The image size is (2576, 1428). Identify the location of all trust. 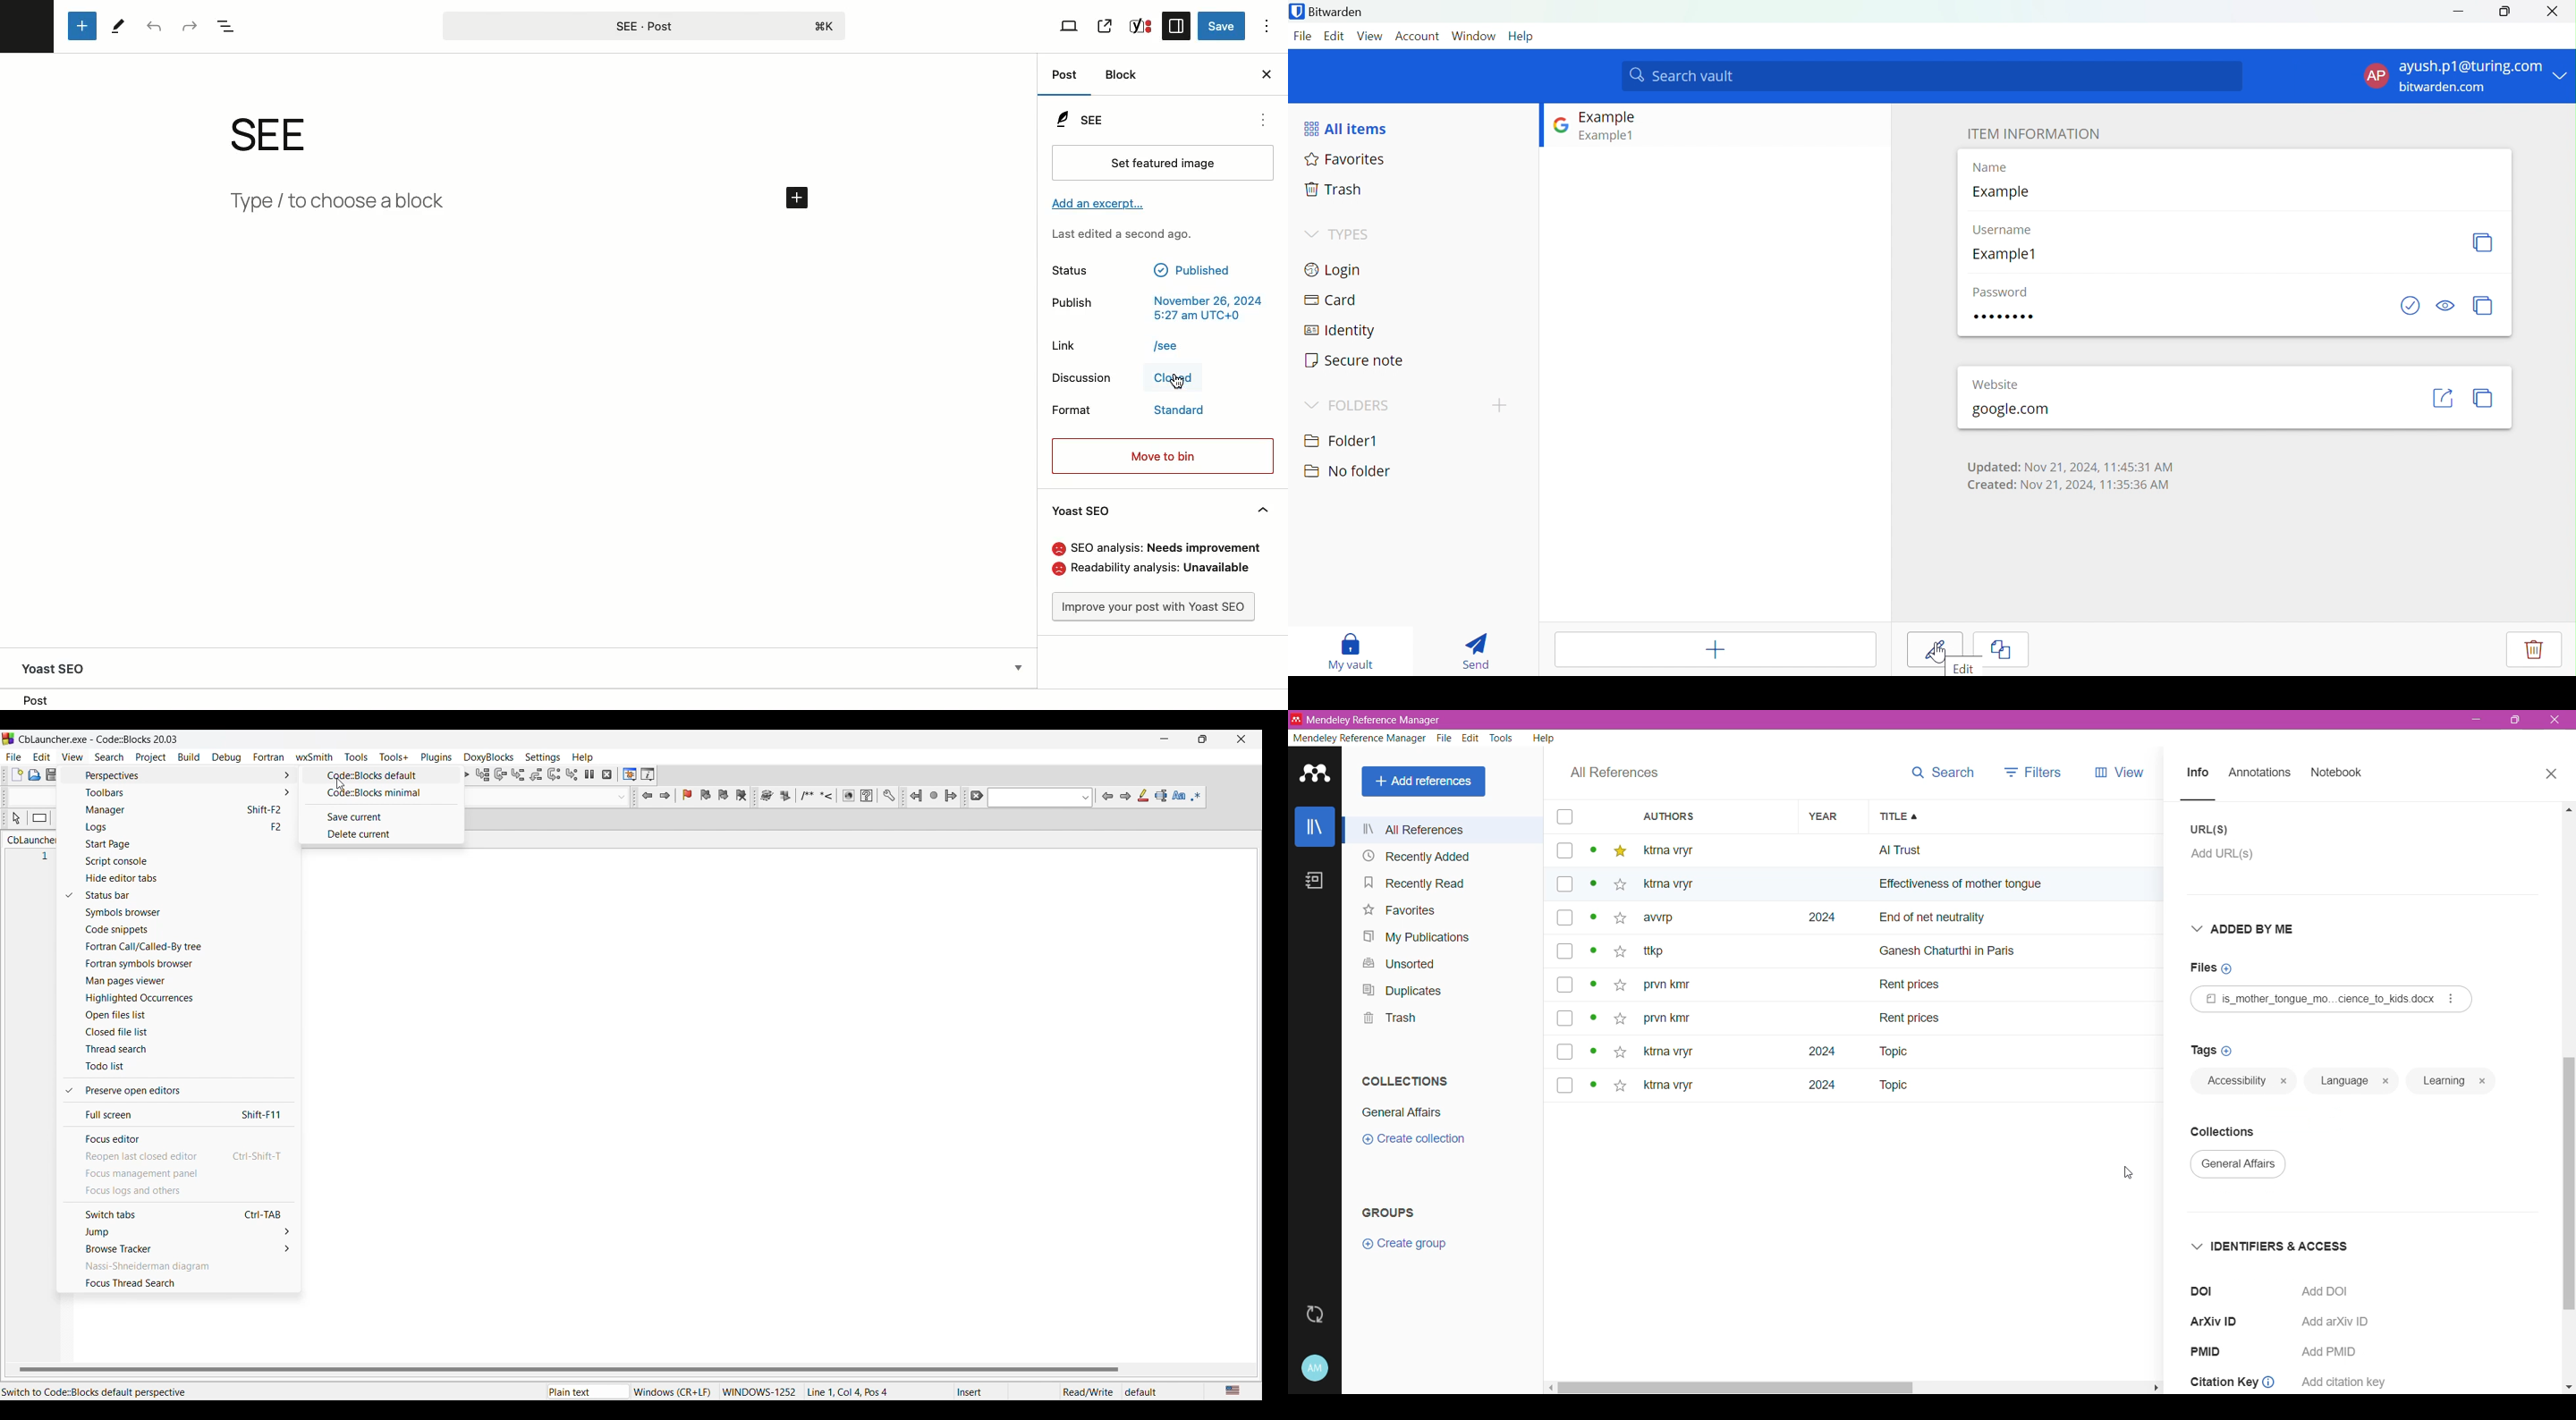
(1972, 850).